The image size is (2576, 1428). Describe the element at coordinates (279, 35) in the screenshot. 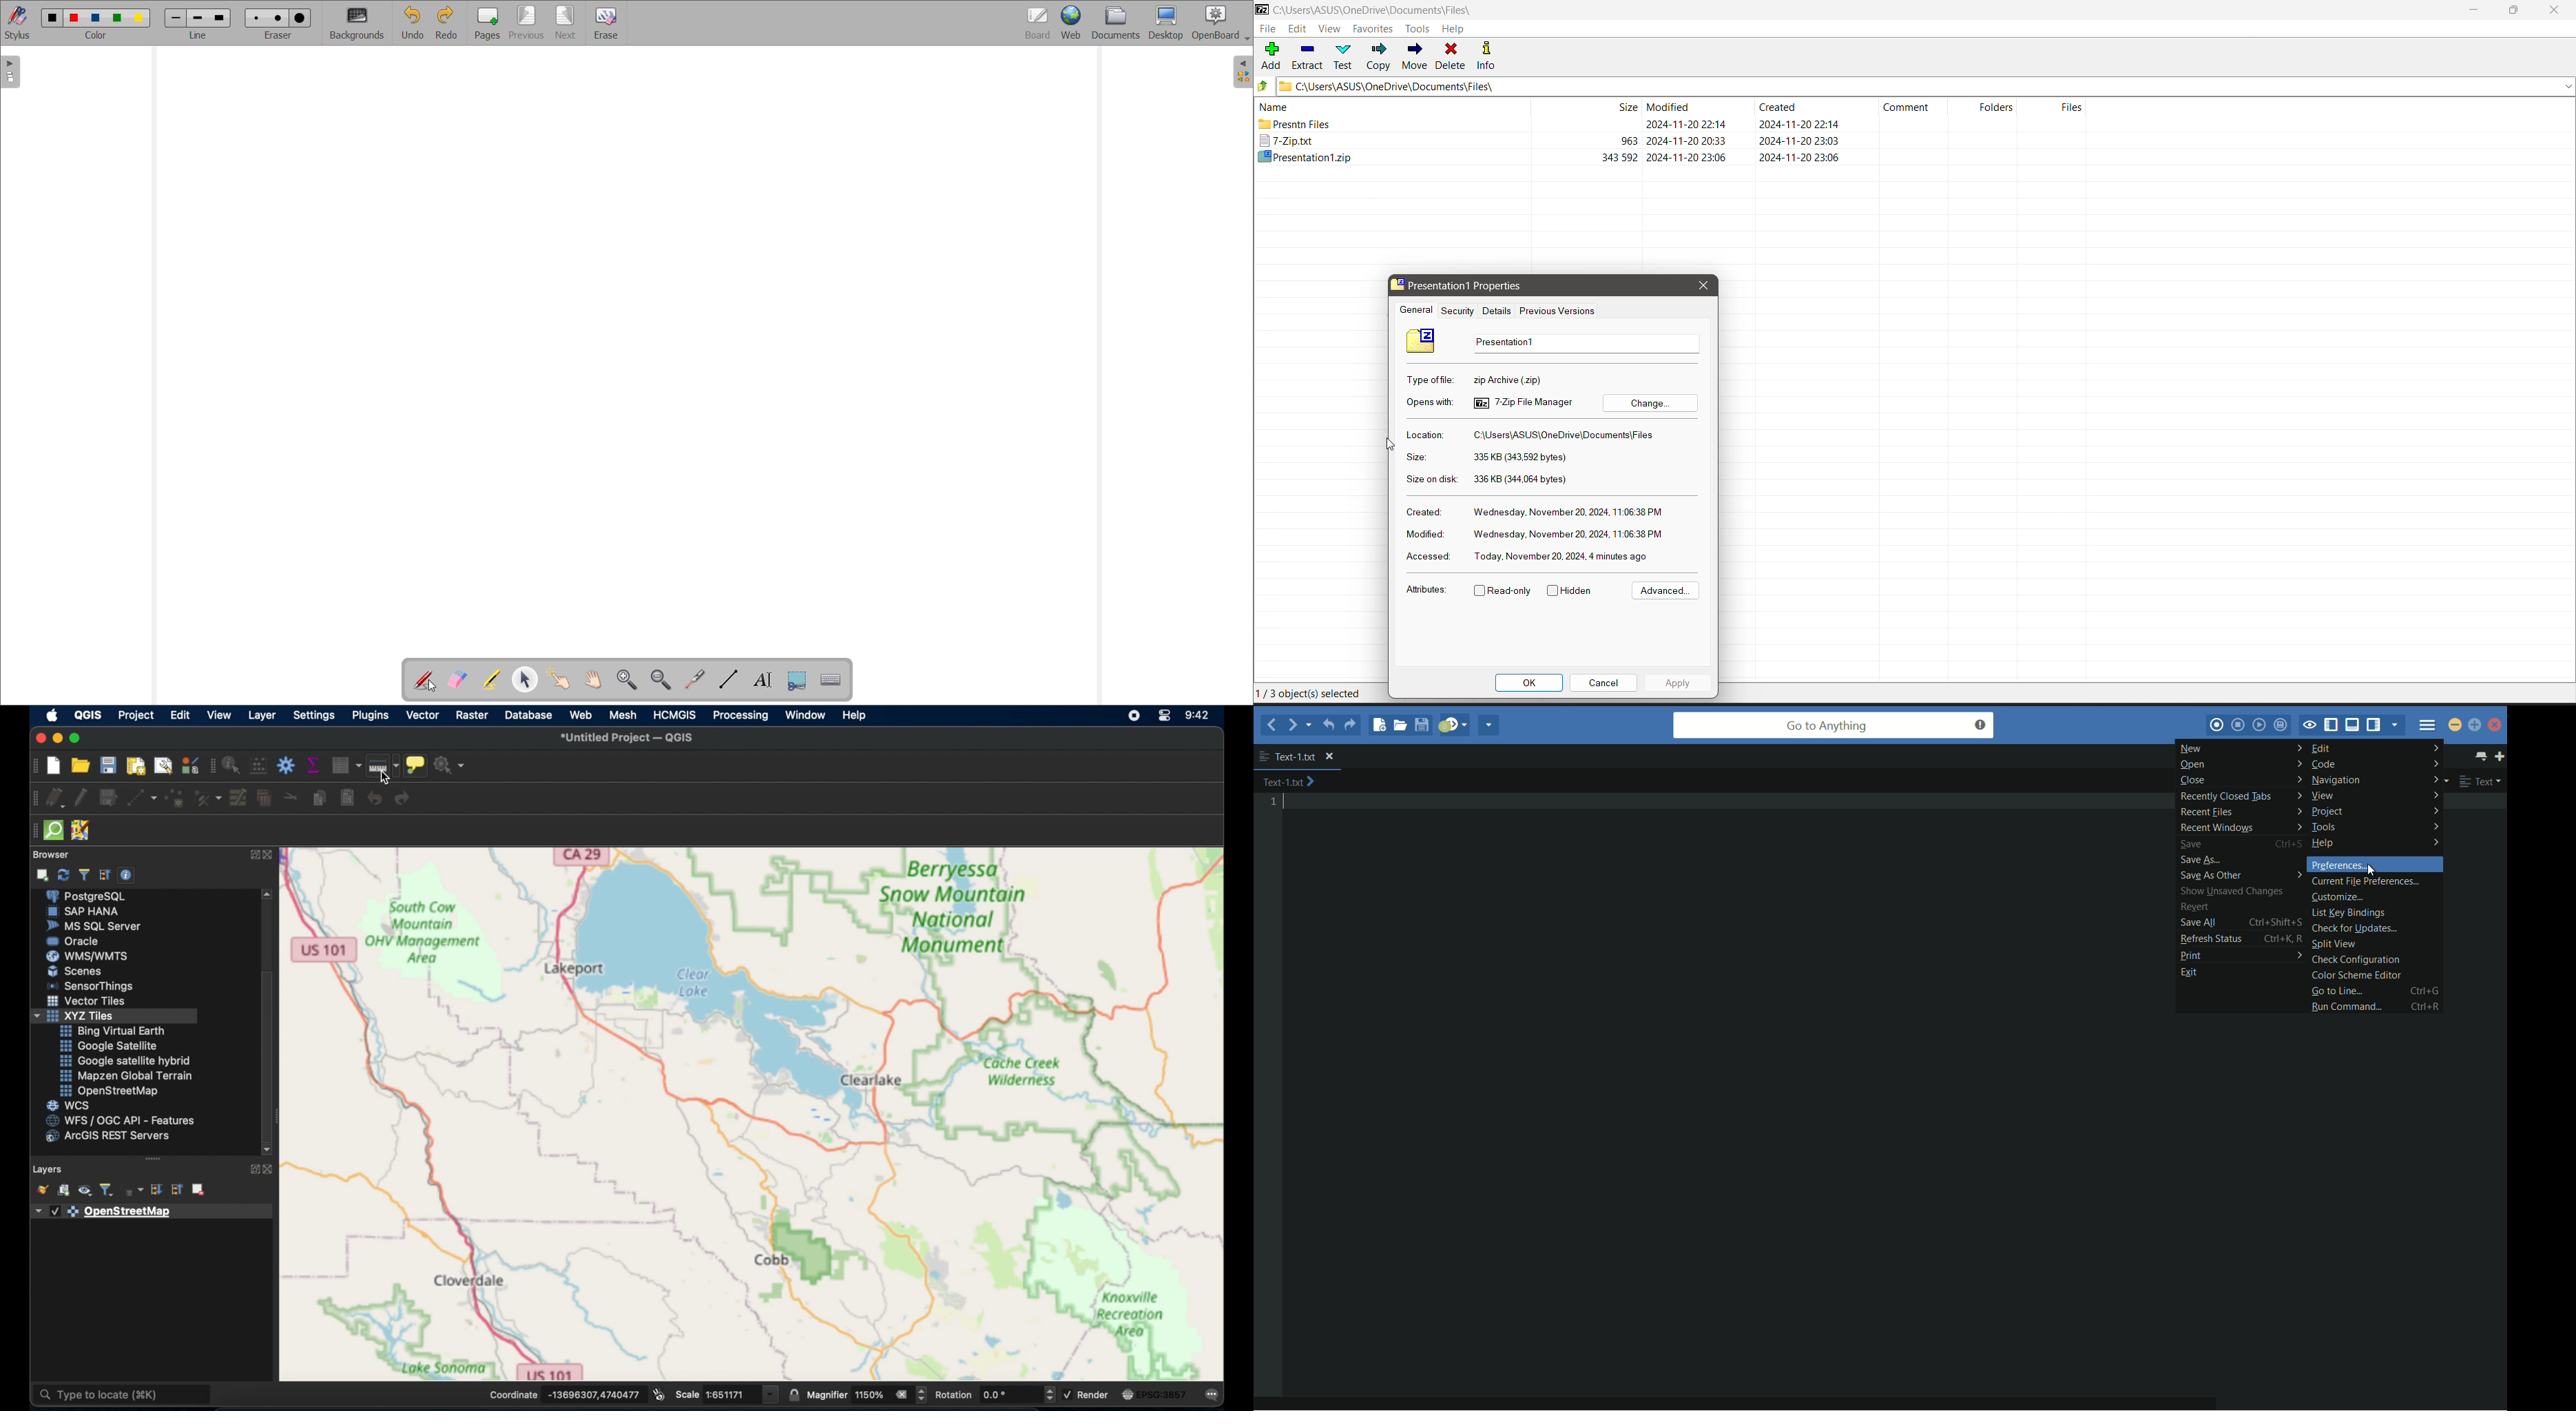

I see `select eraser size` at that location.